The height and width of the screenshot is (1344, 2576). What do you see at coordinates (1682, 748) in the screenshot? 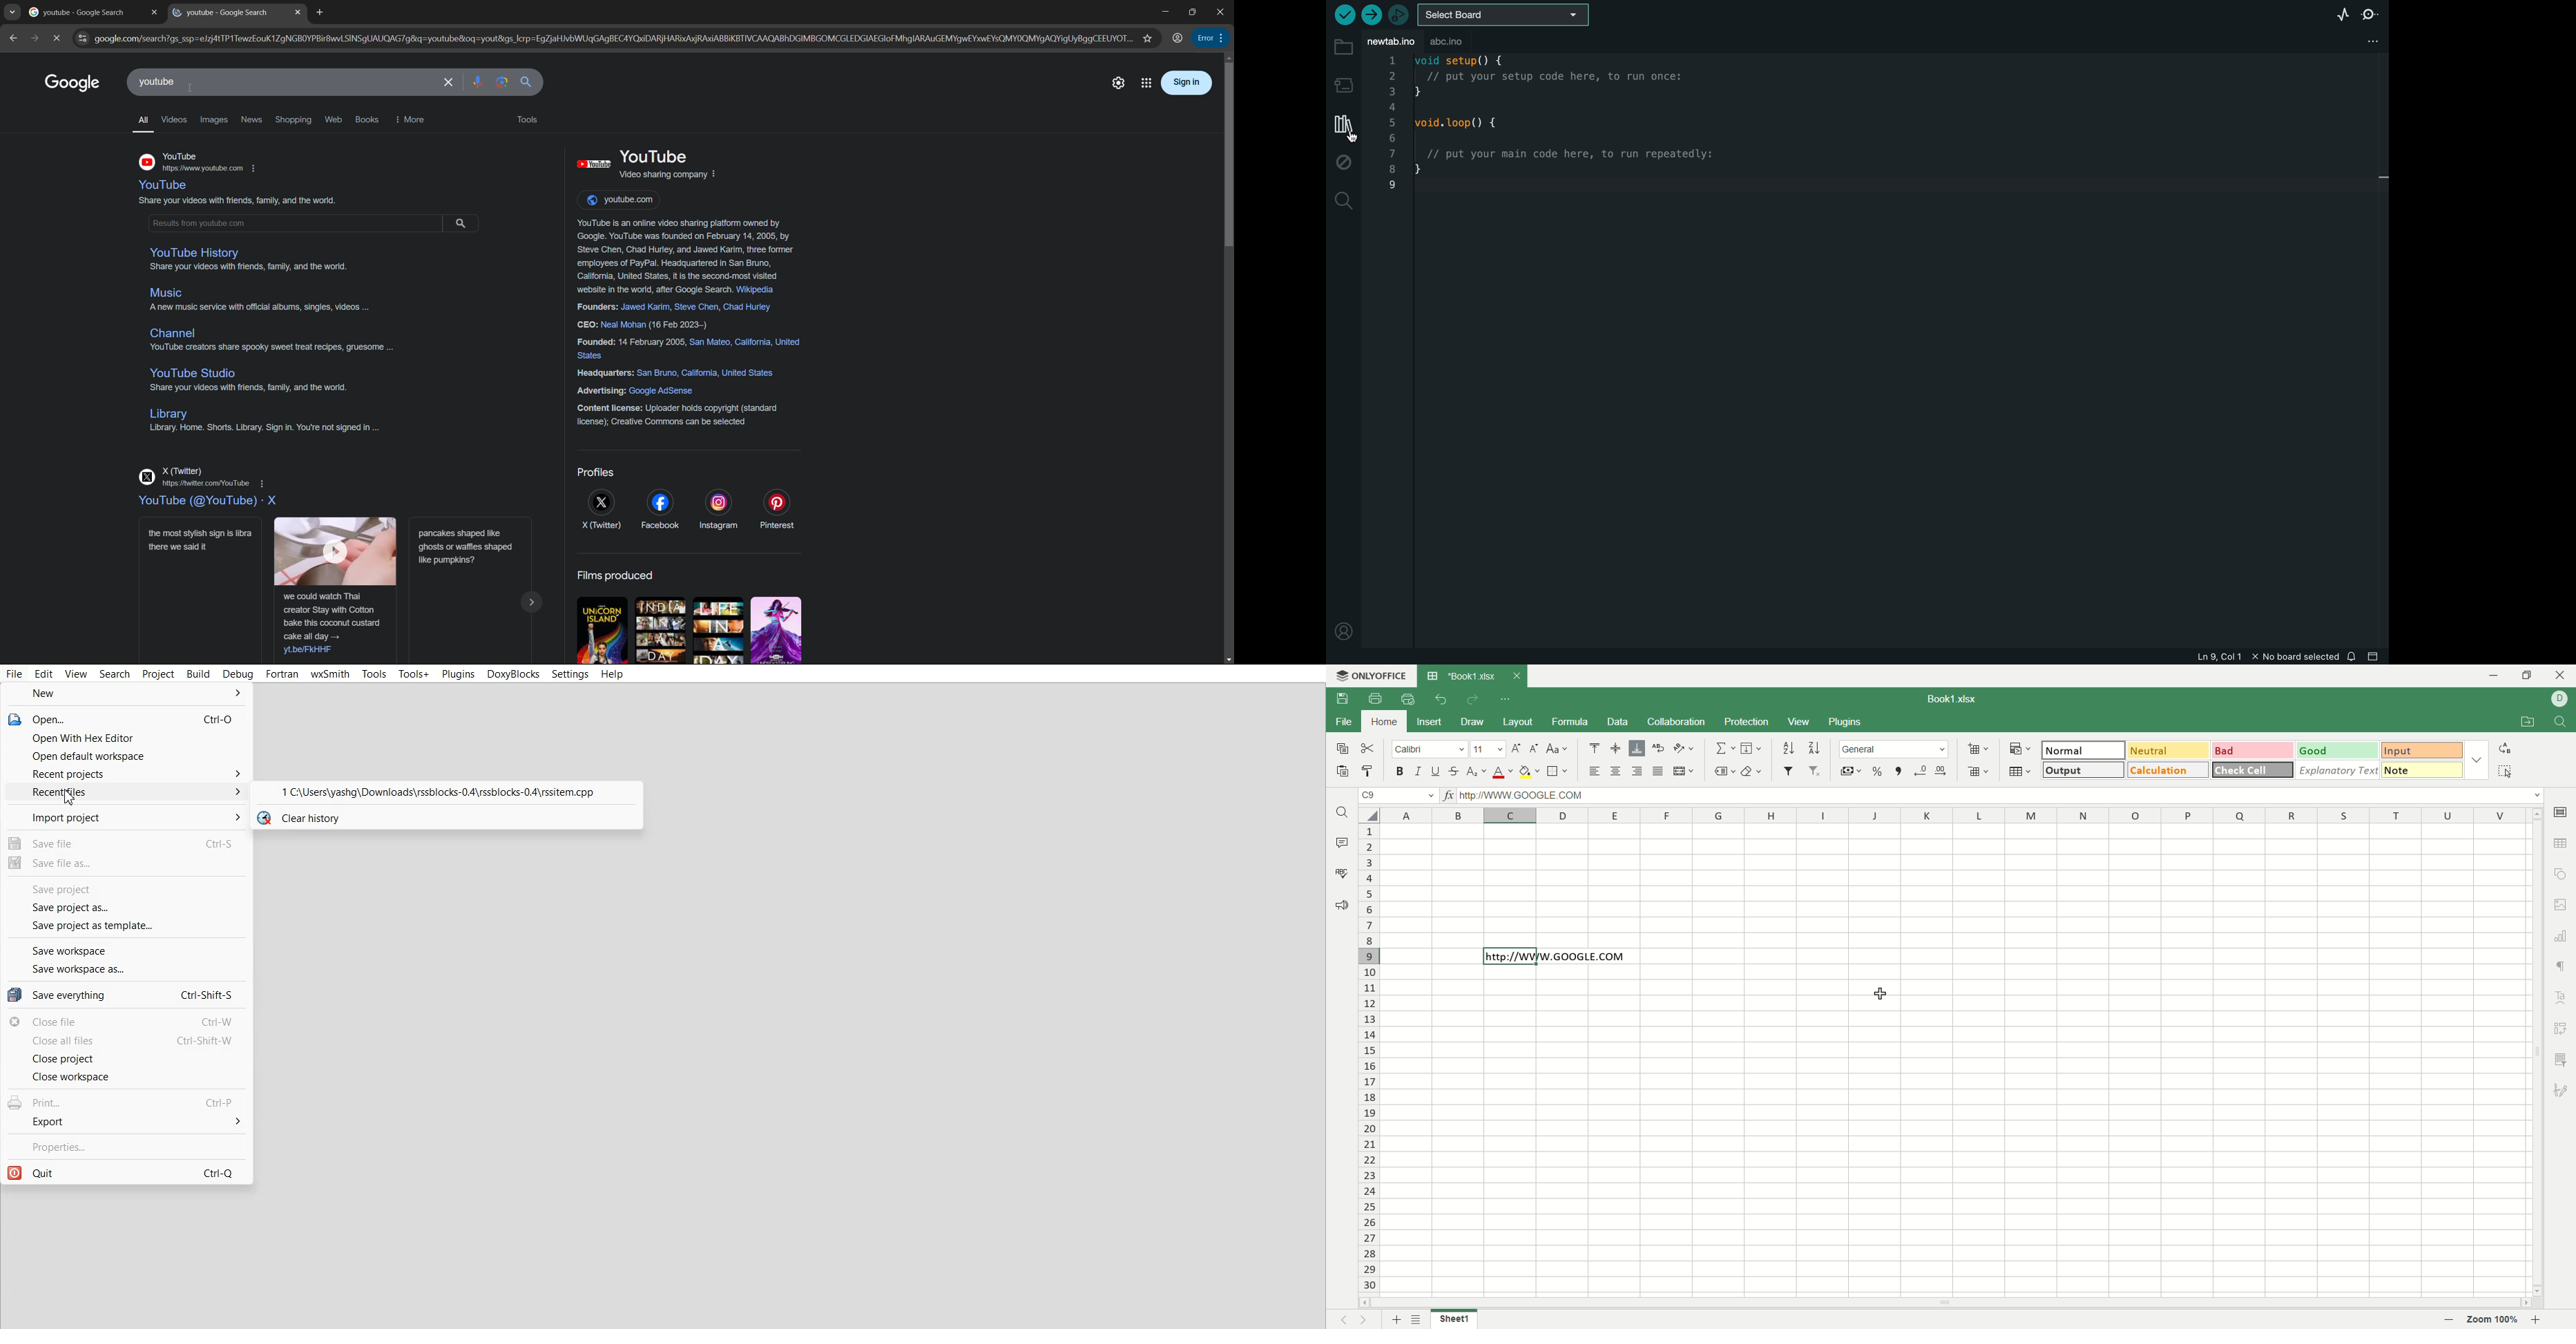
I see `orientation` at bounding box center [1682, 748].